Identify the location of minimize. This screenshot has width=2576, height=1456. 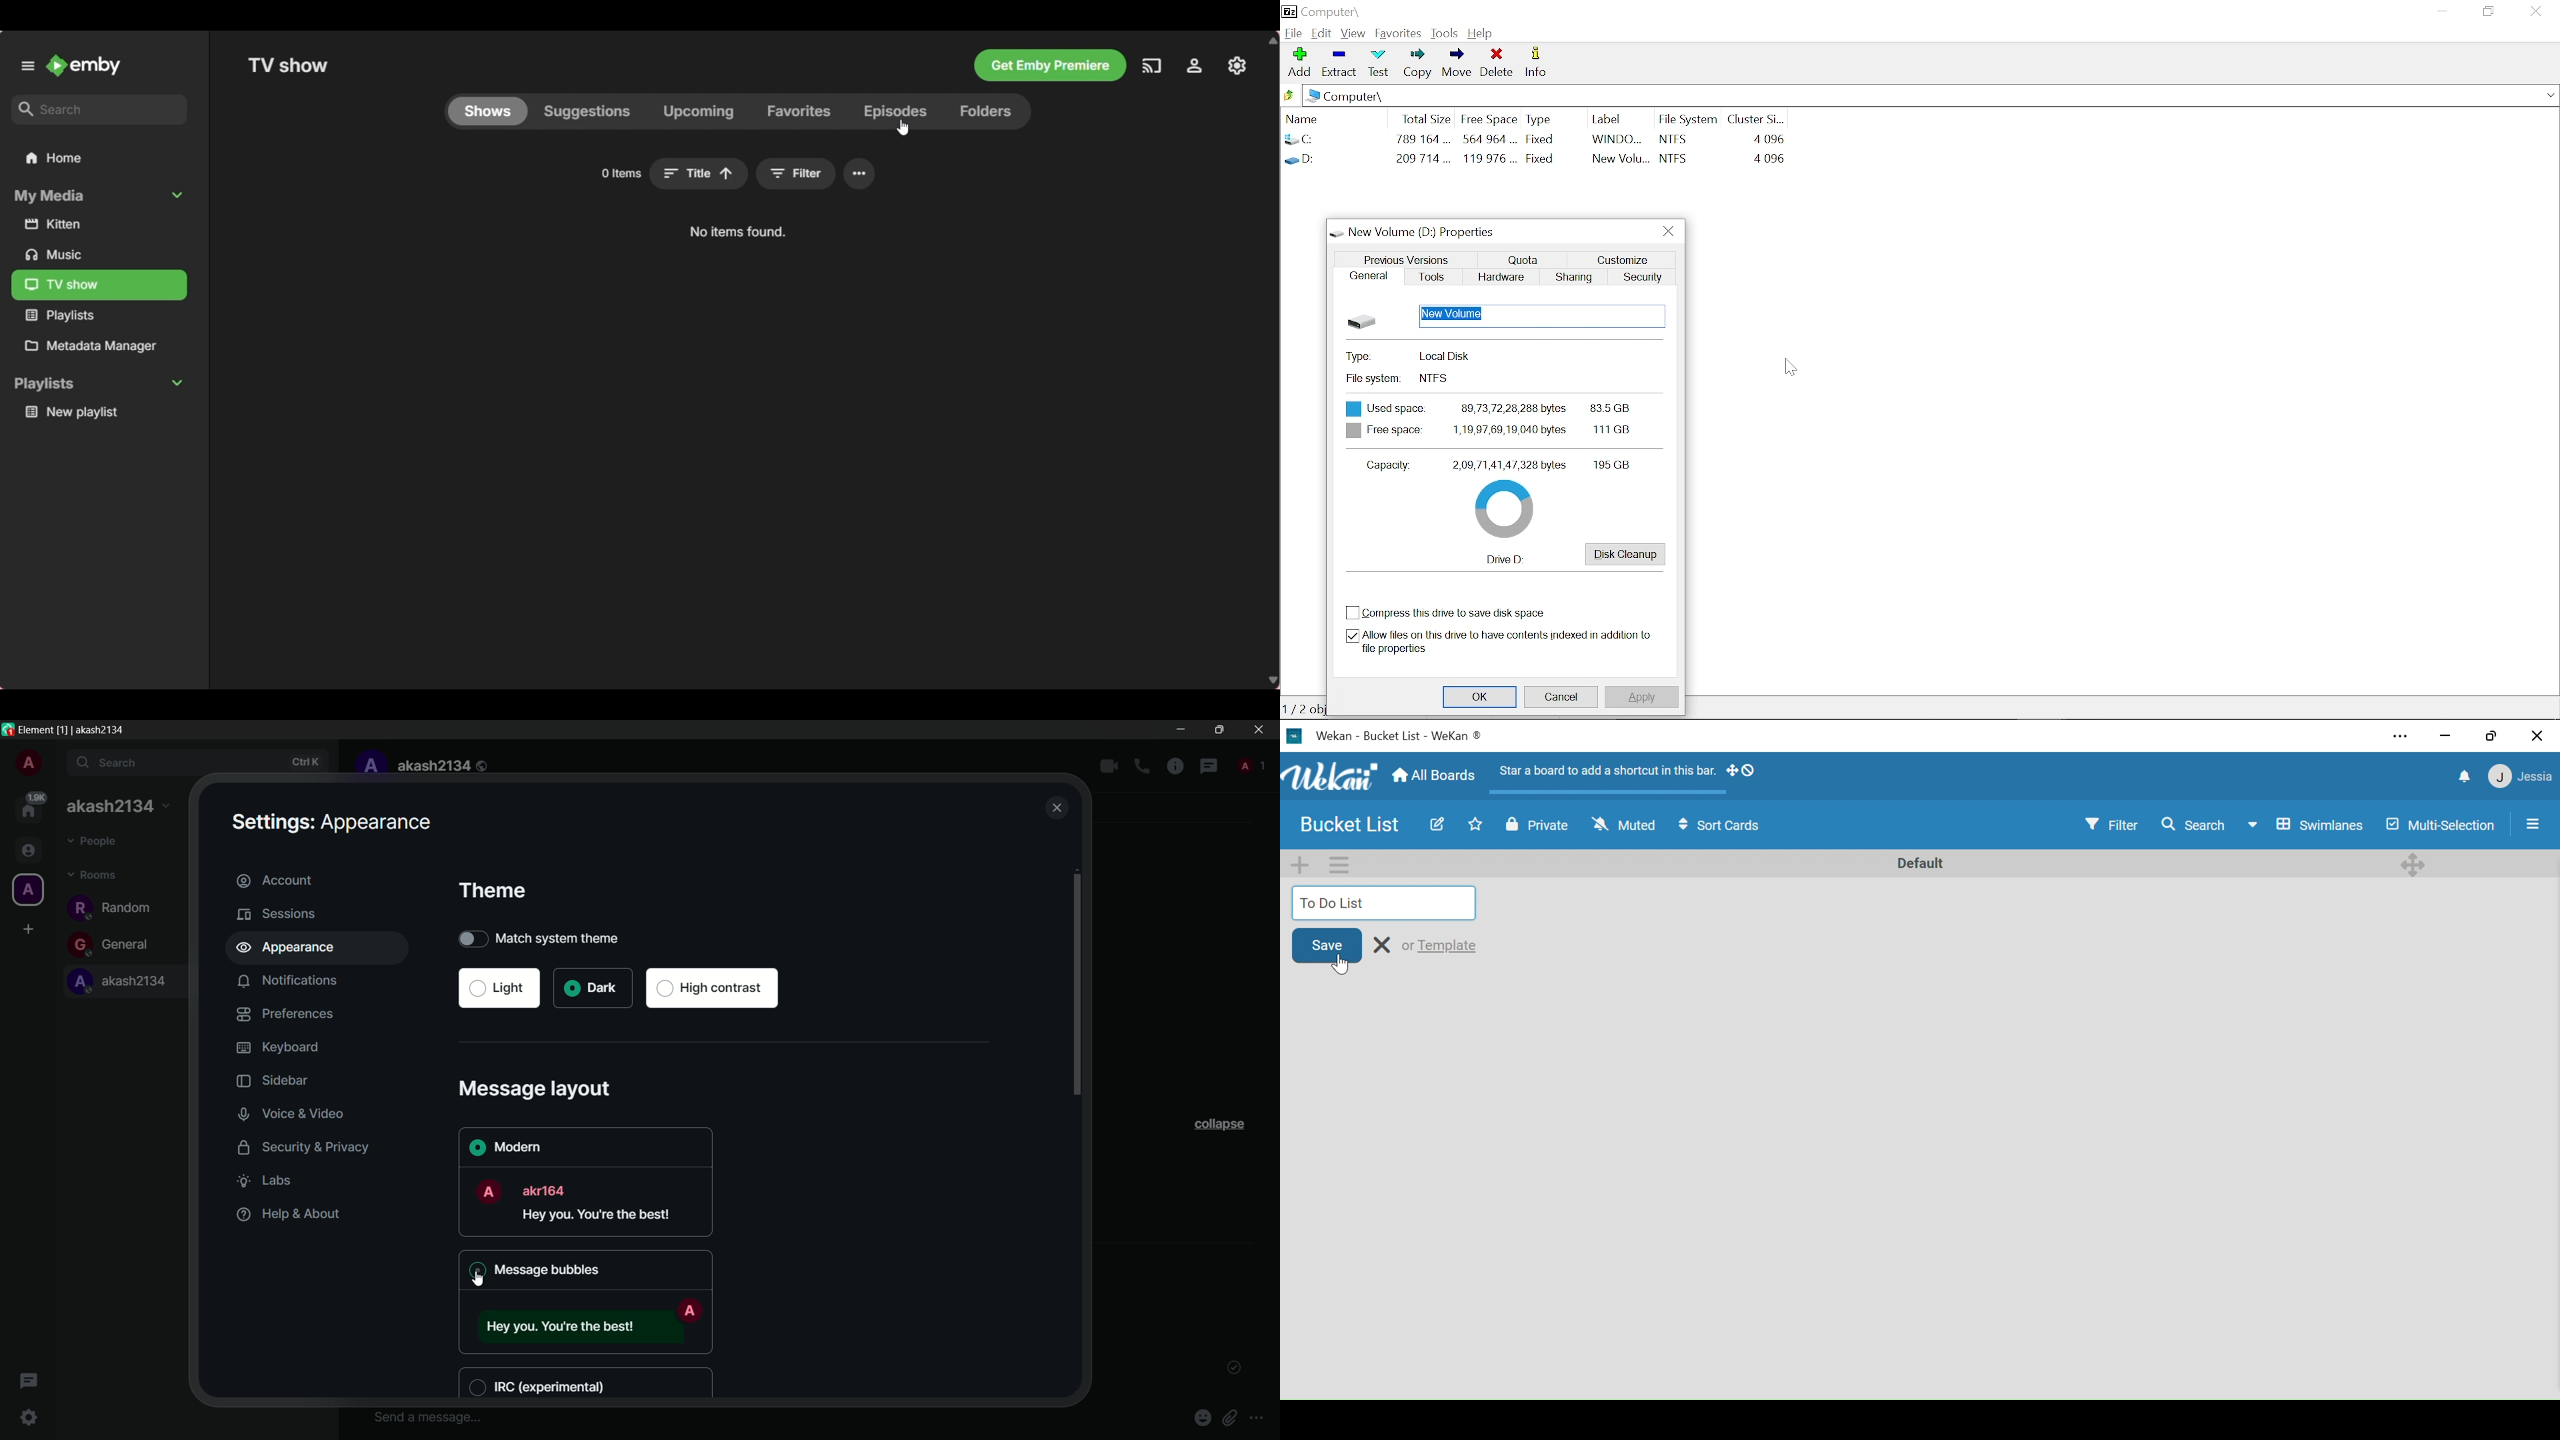
(1183, 729).